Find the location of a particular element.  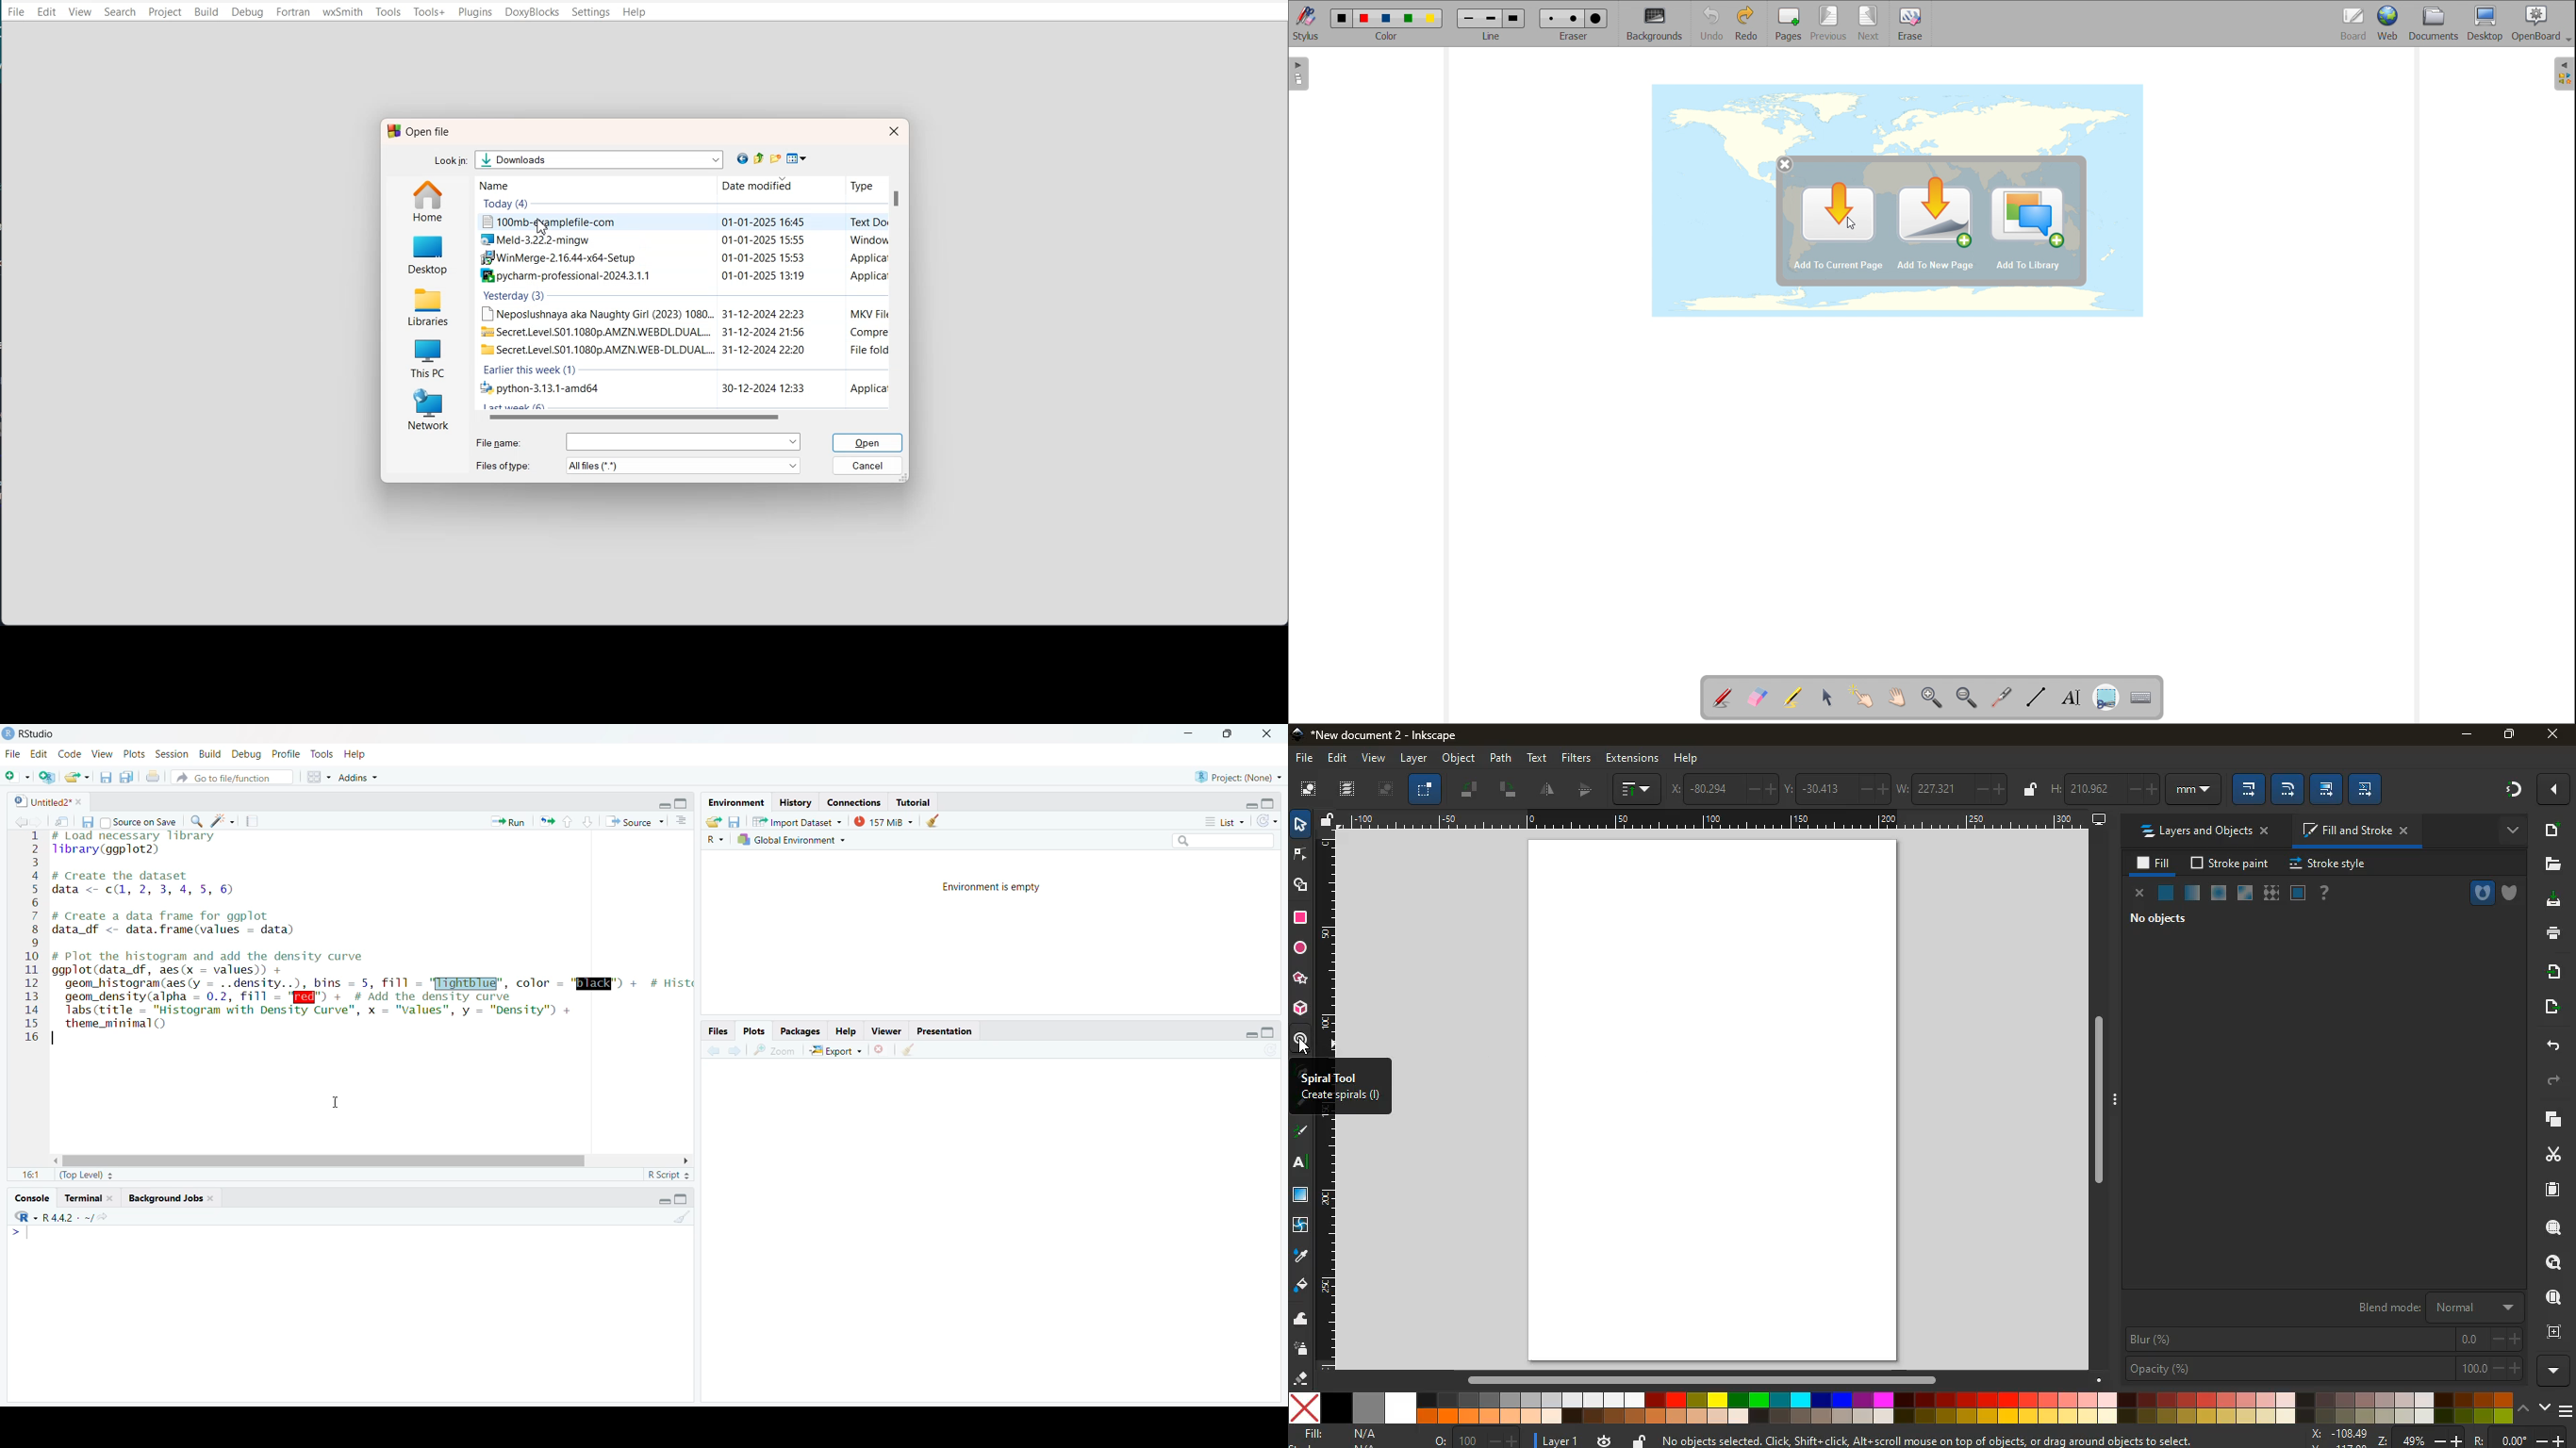

Import Dataset is located at coordinates (797, 822).